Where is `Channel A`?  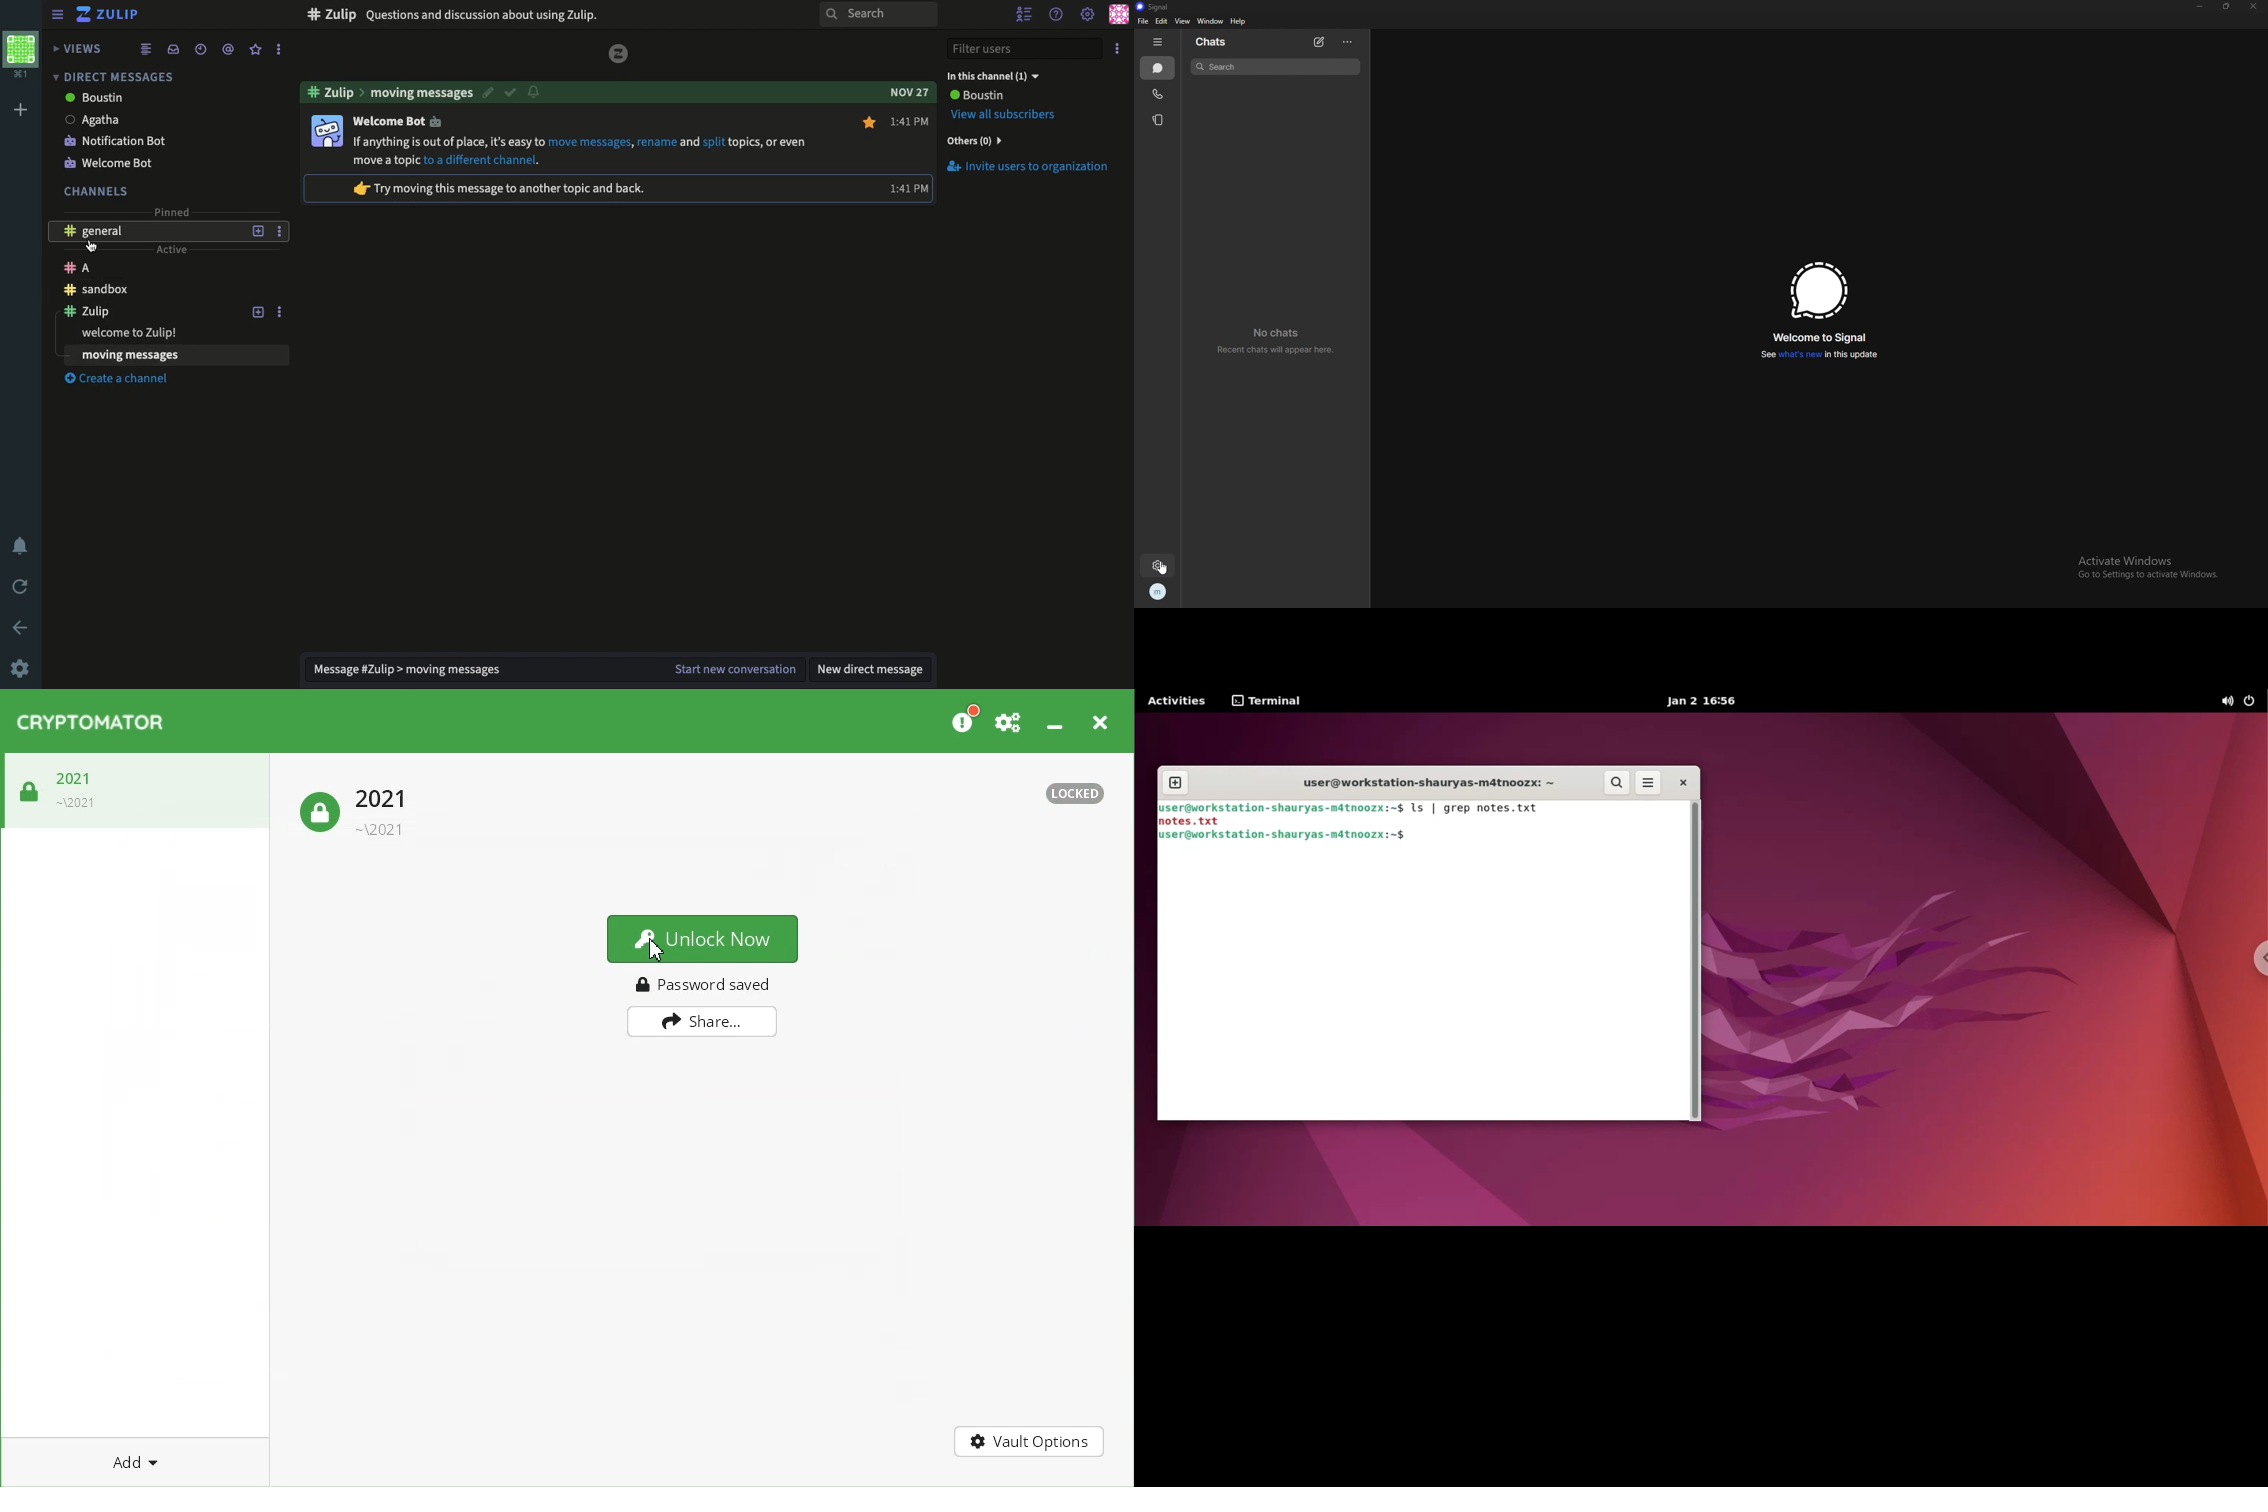
Channel A is located at coordinates (148, 267).